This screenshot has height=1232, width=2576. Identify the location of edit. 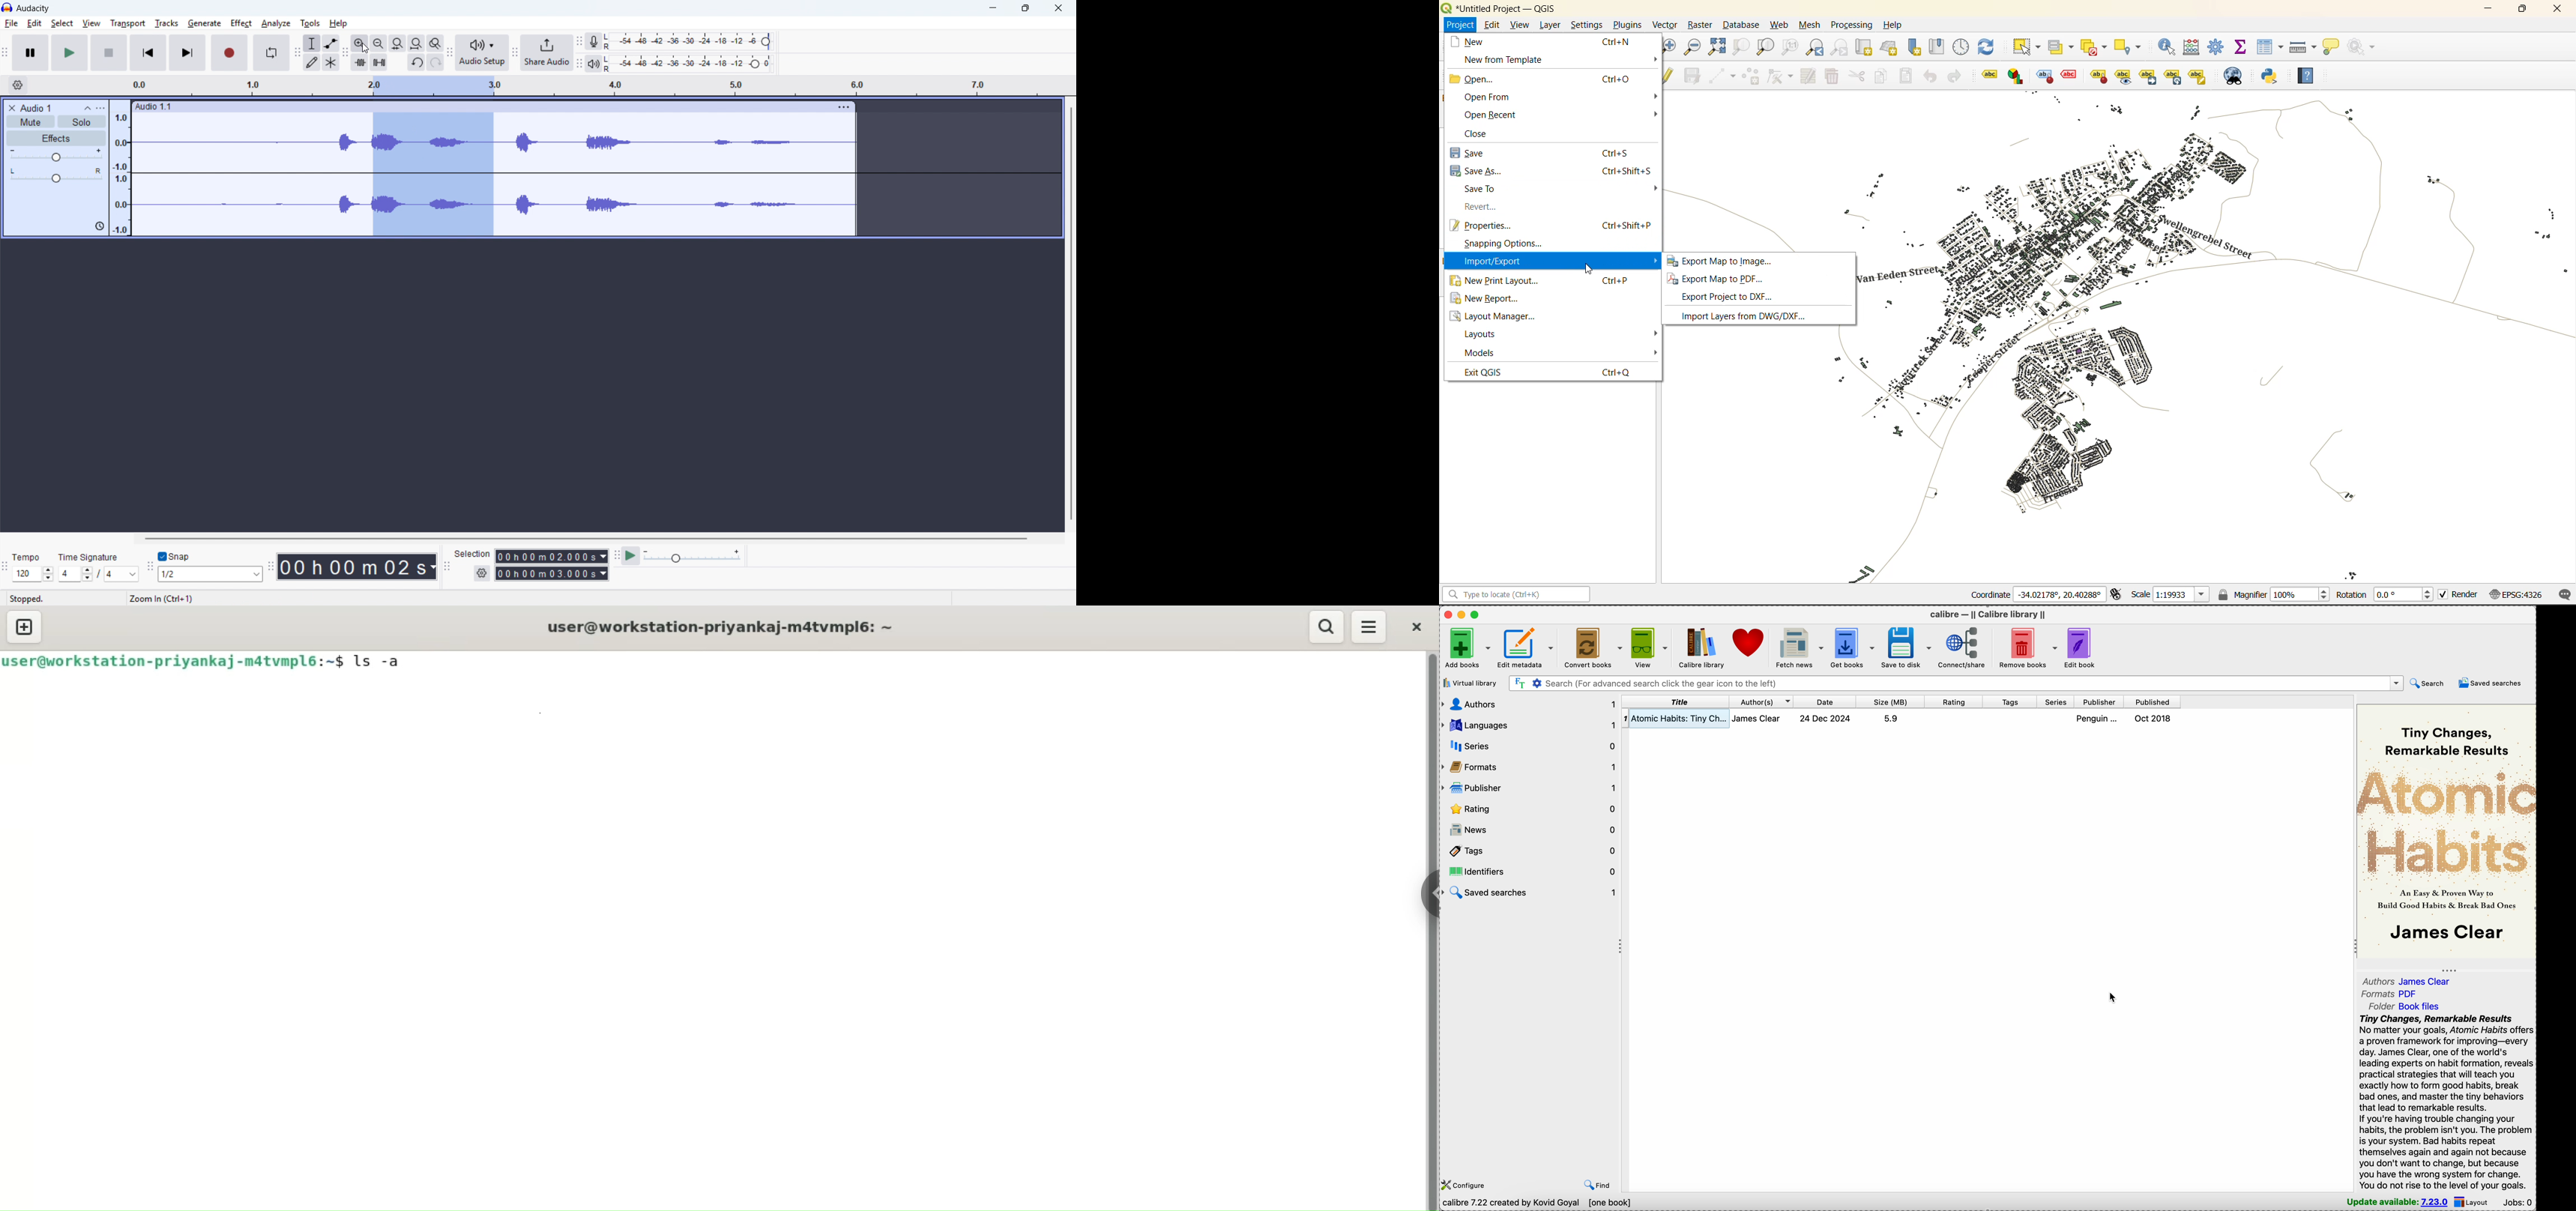
(1489, 24).